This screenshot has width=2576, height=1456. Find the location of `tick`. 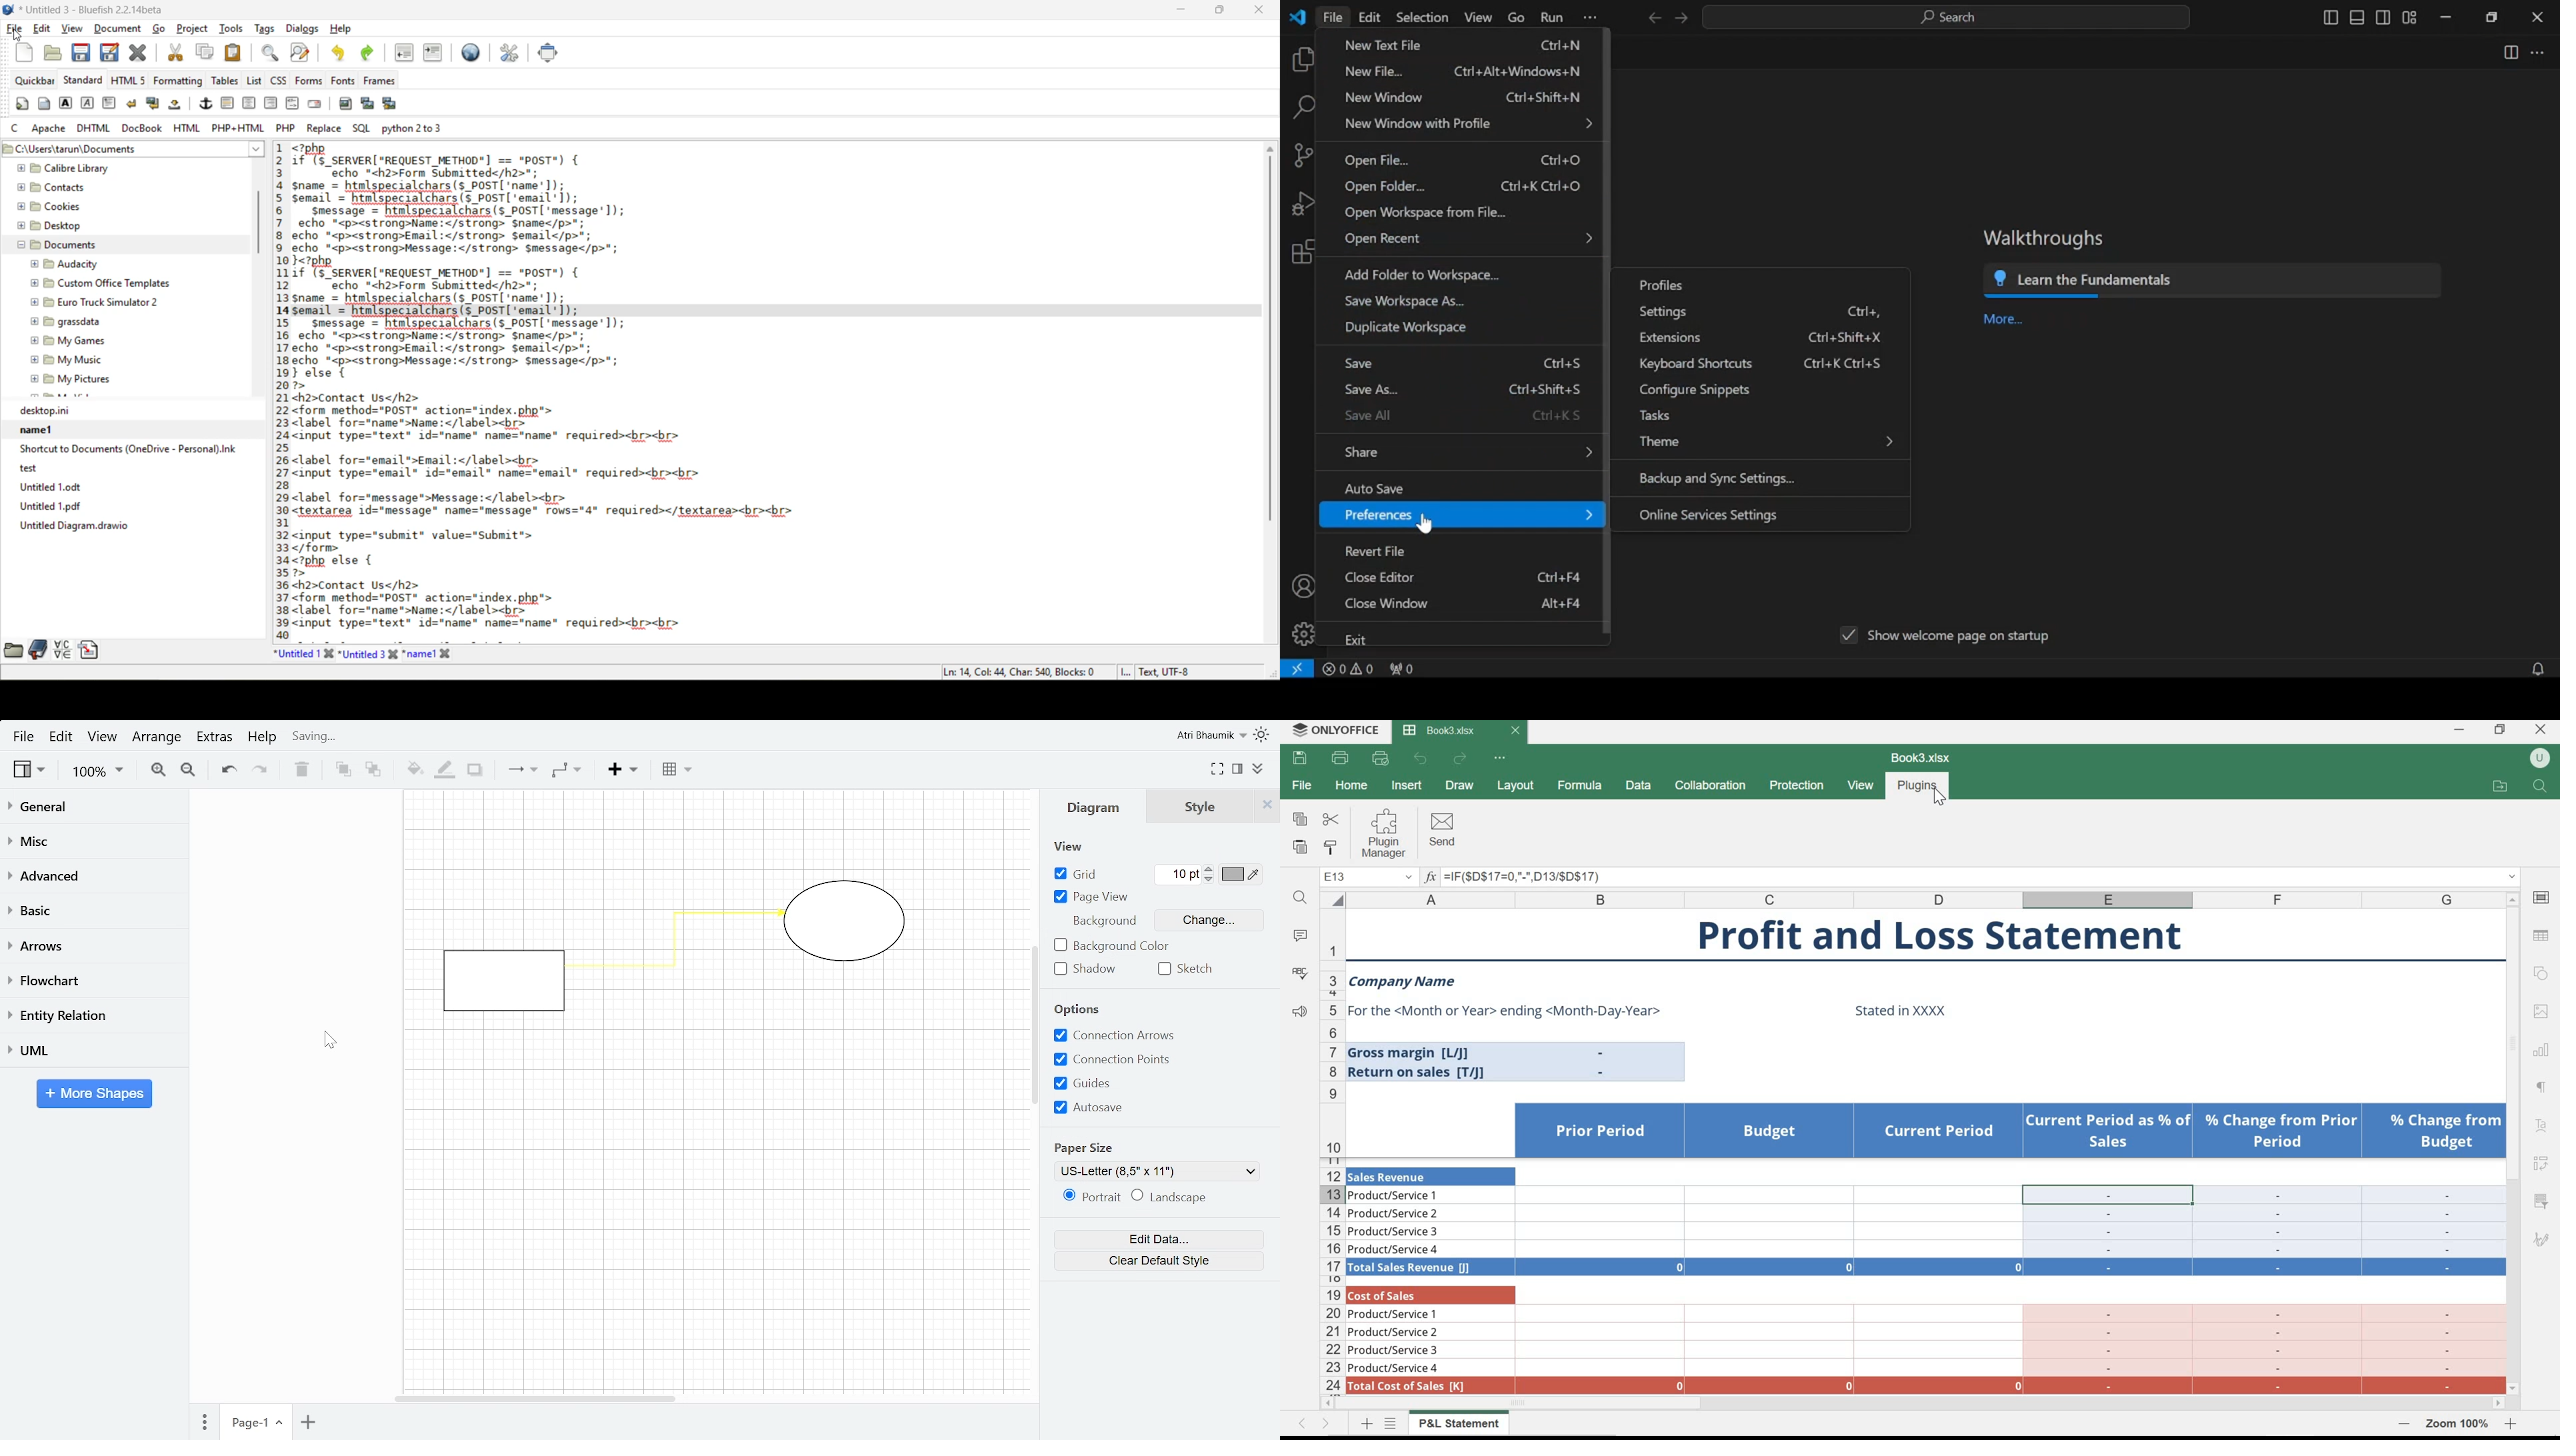

tick is located at coordinates (1846, 634).